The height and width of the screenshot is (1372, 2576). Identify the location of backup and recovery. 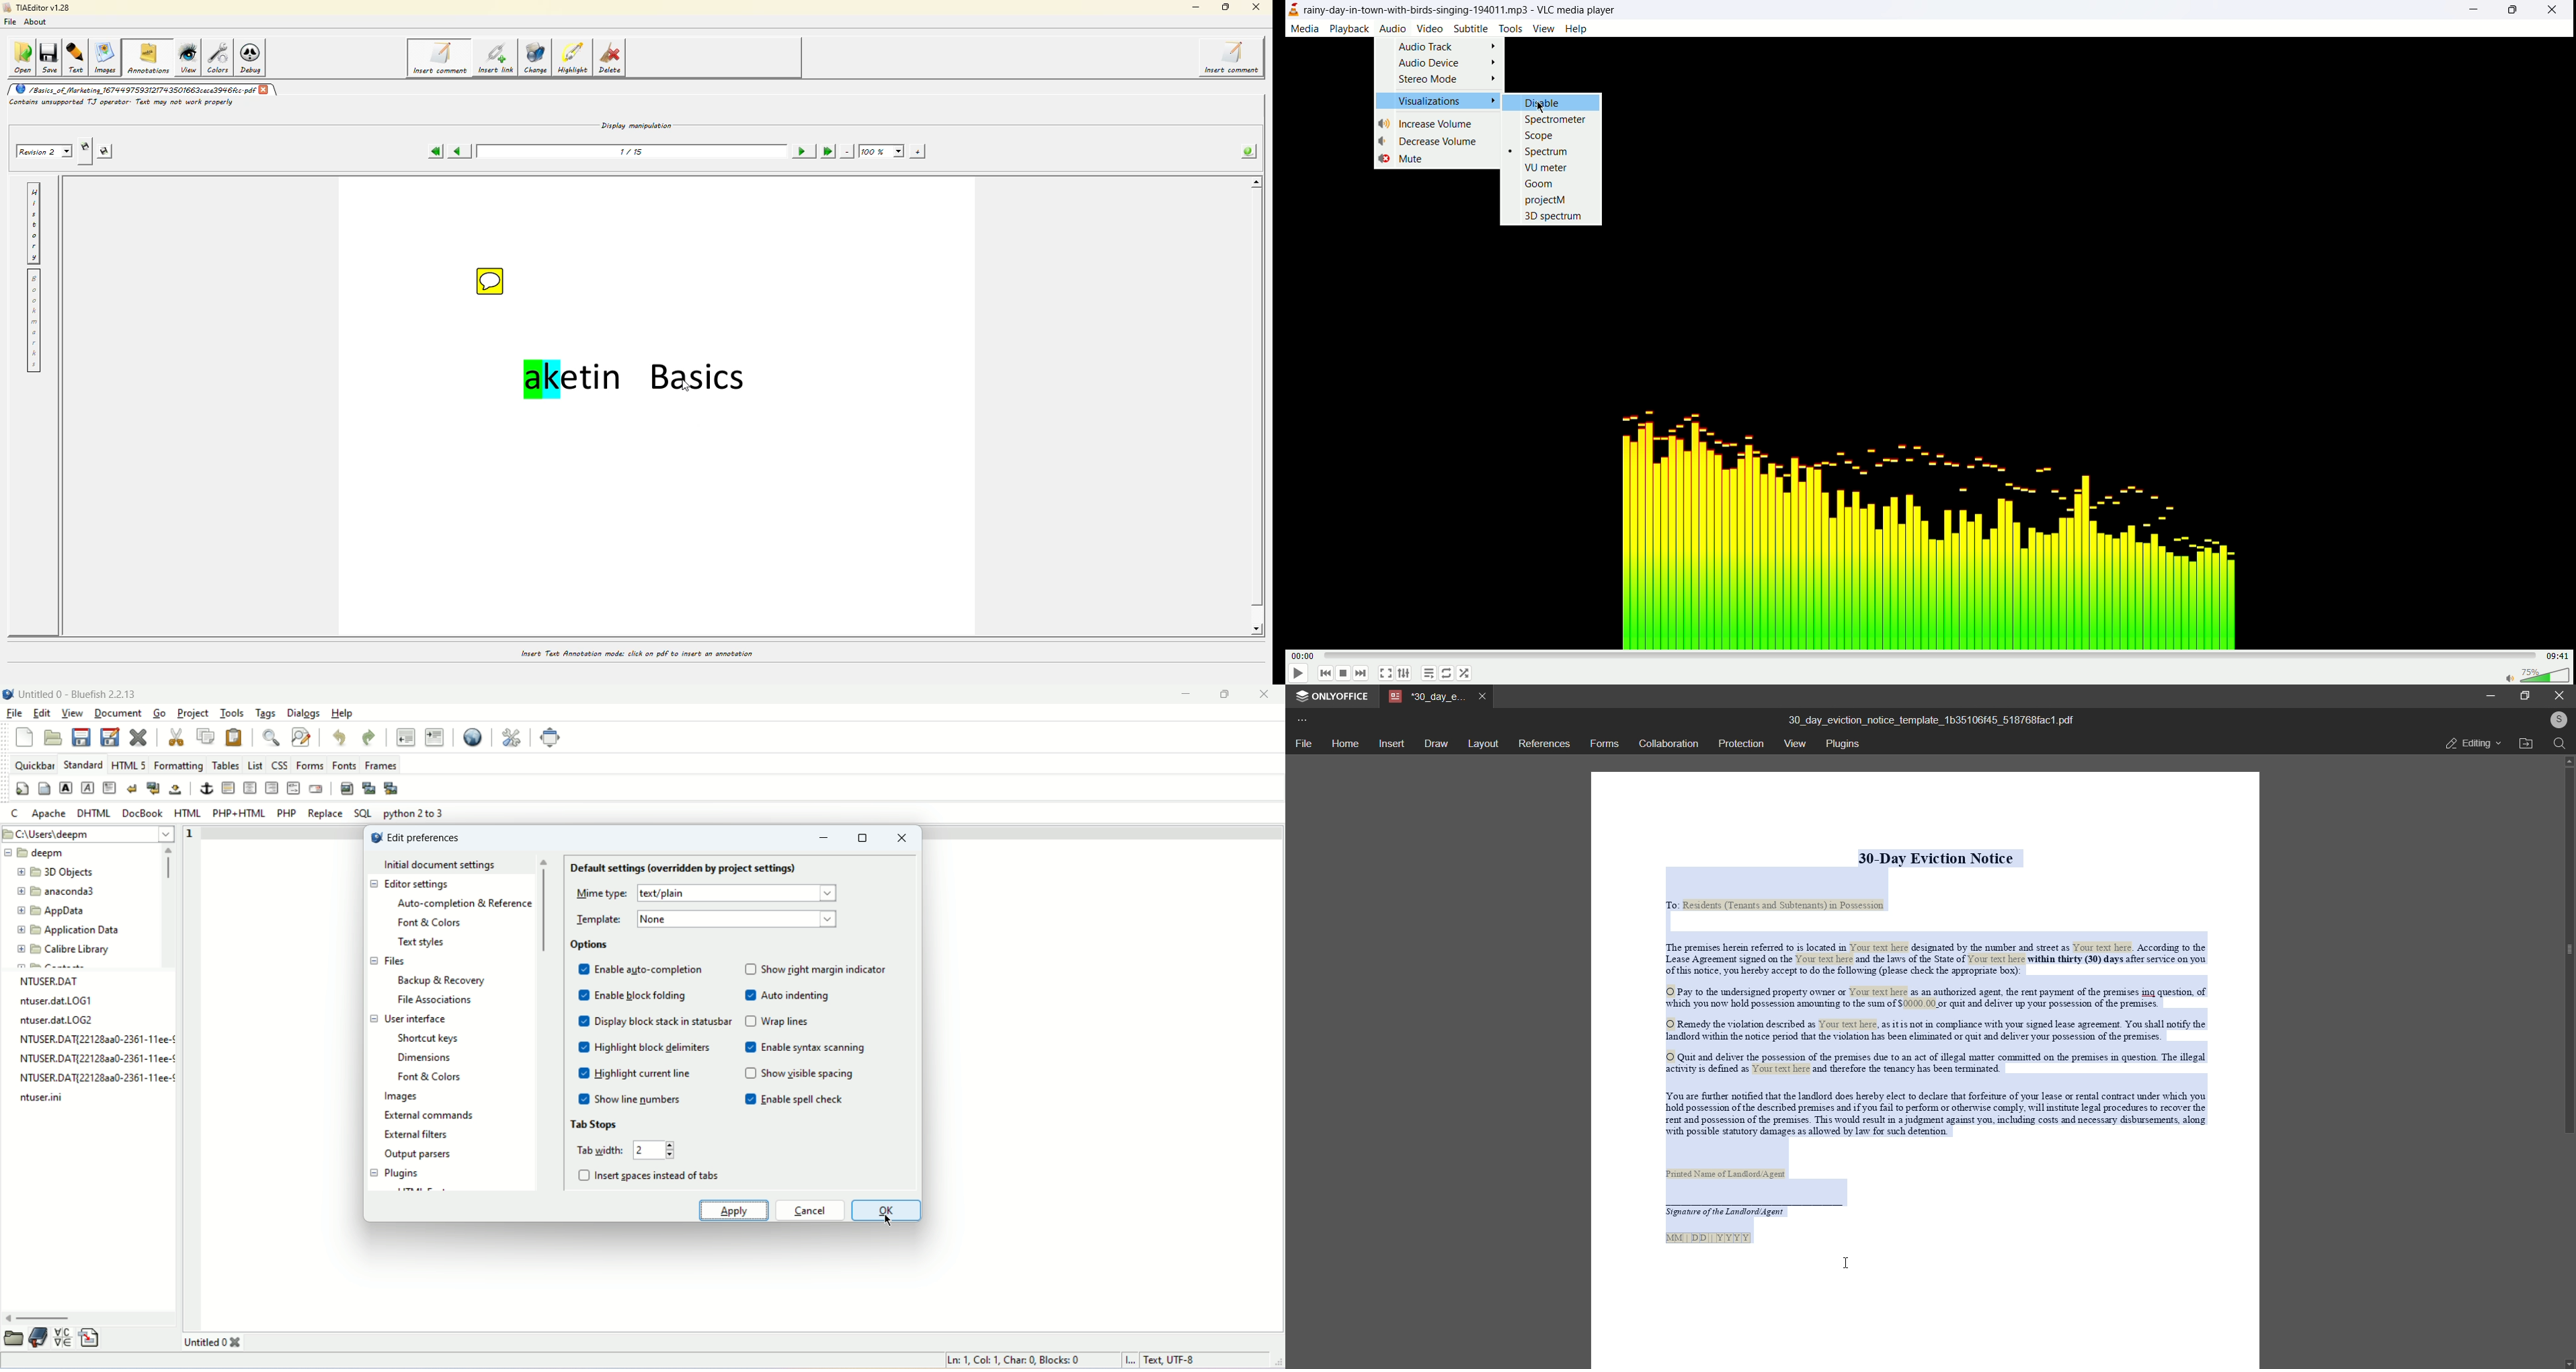
(444, 983).